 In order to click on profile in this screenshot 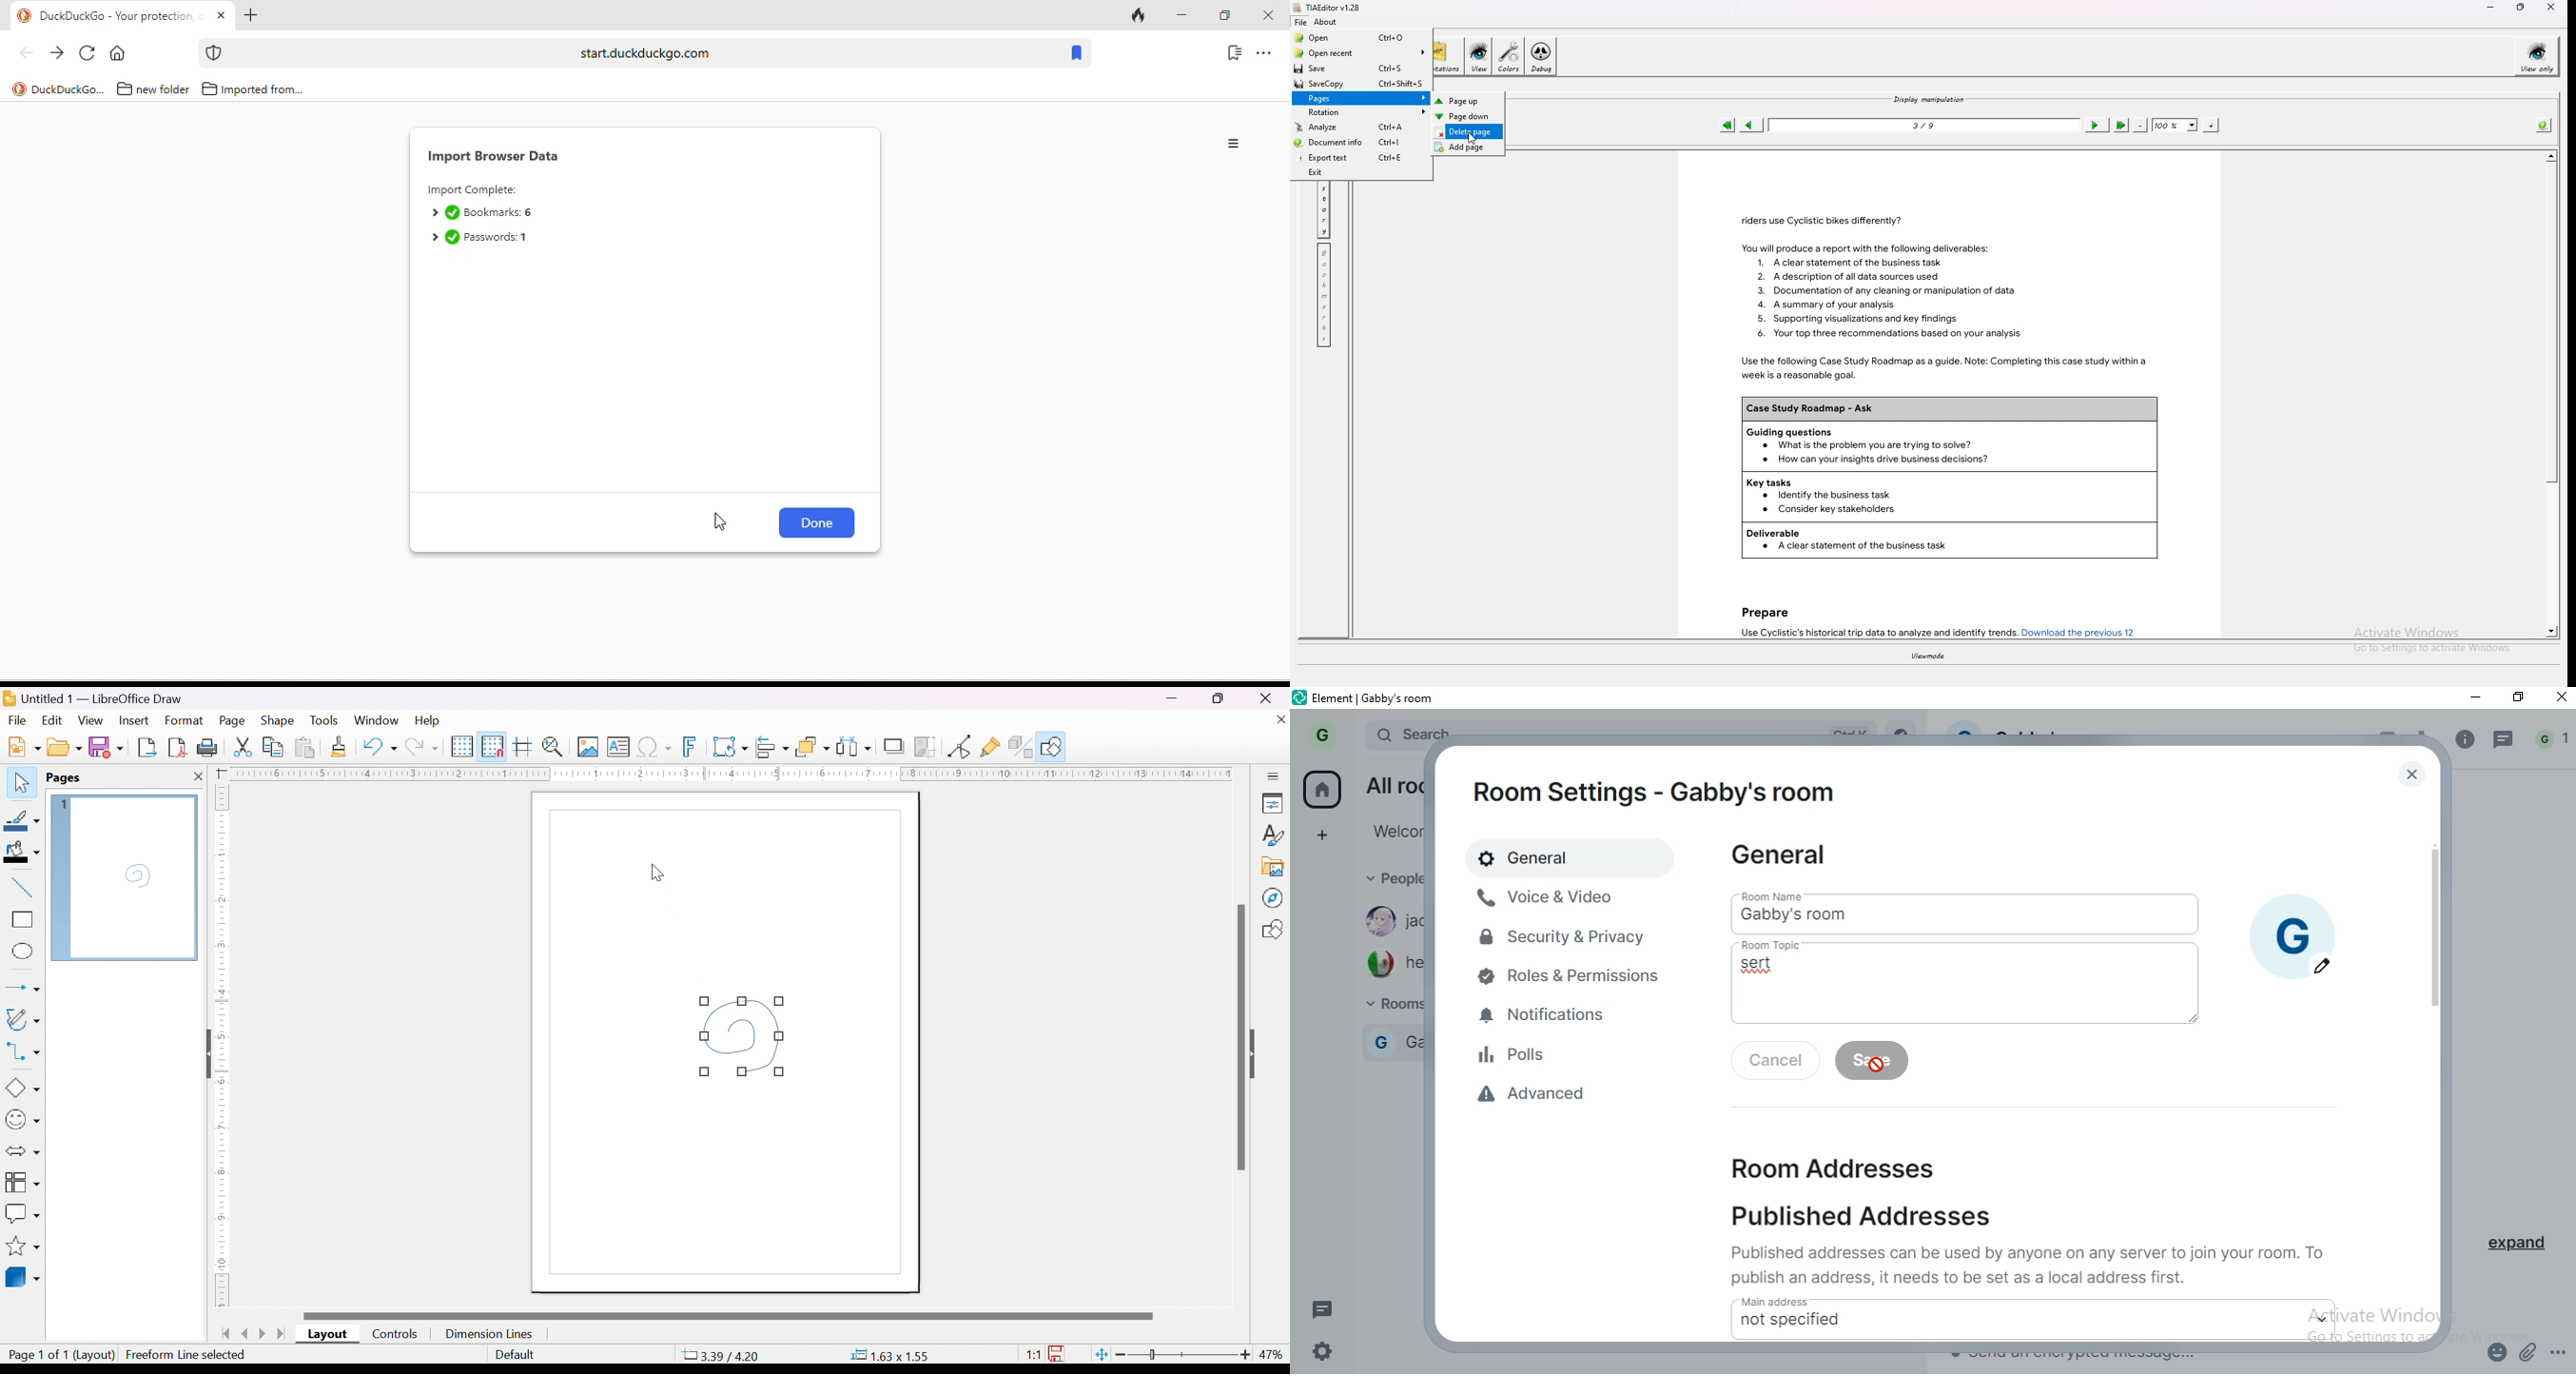, I will do `click(1320, 734)`.